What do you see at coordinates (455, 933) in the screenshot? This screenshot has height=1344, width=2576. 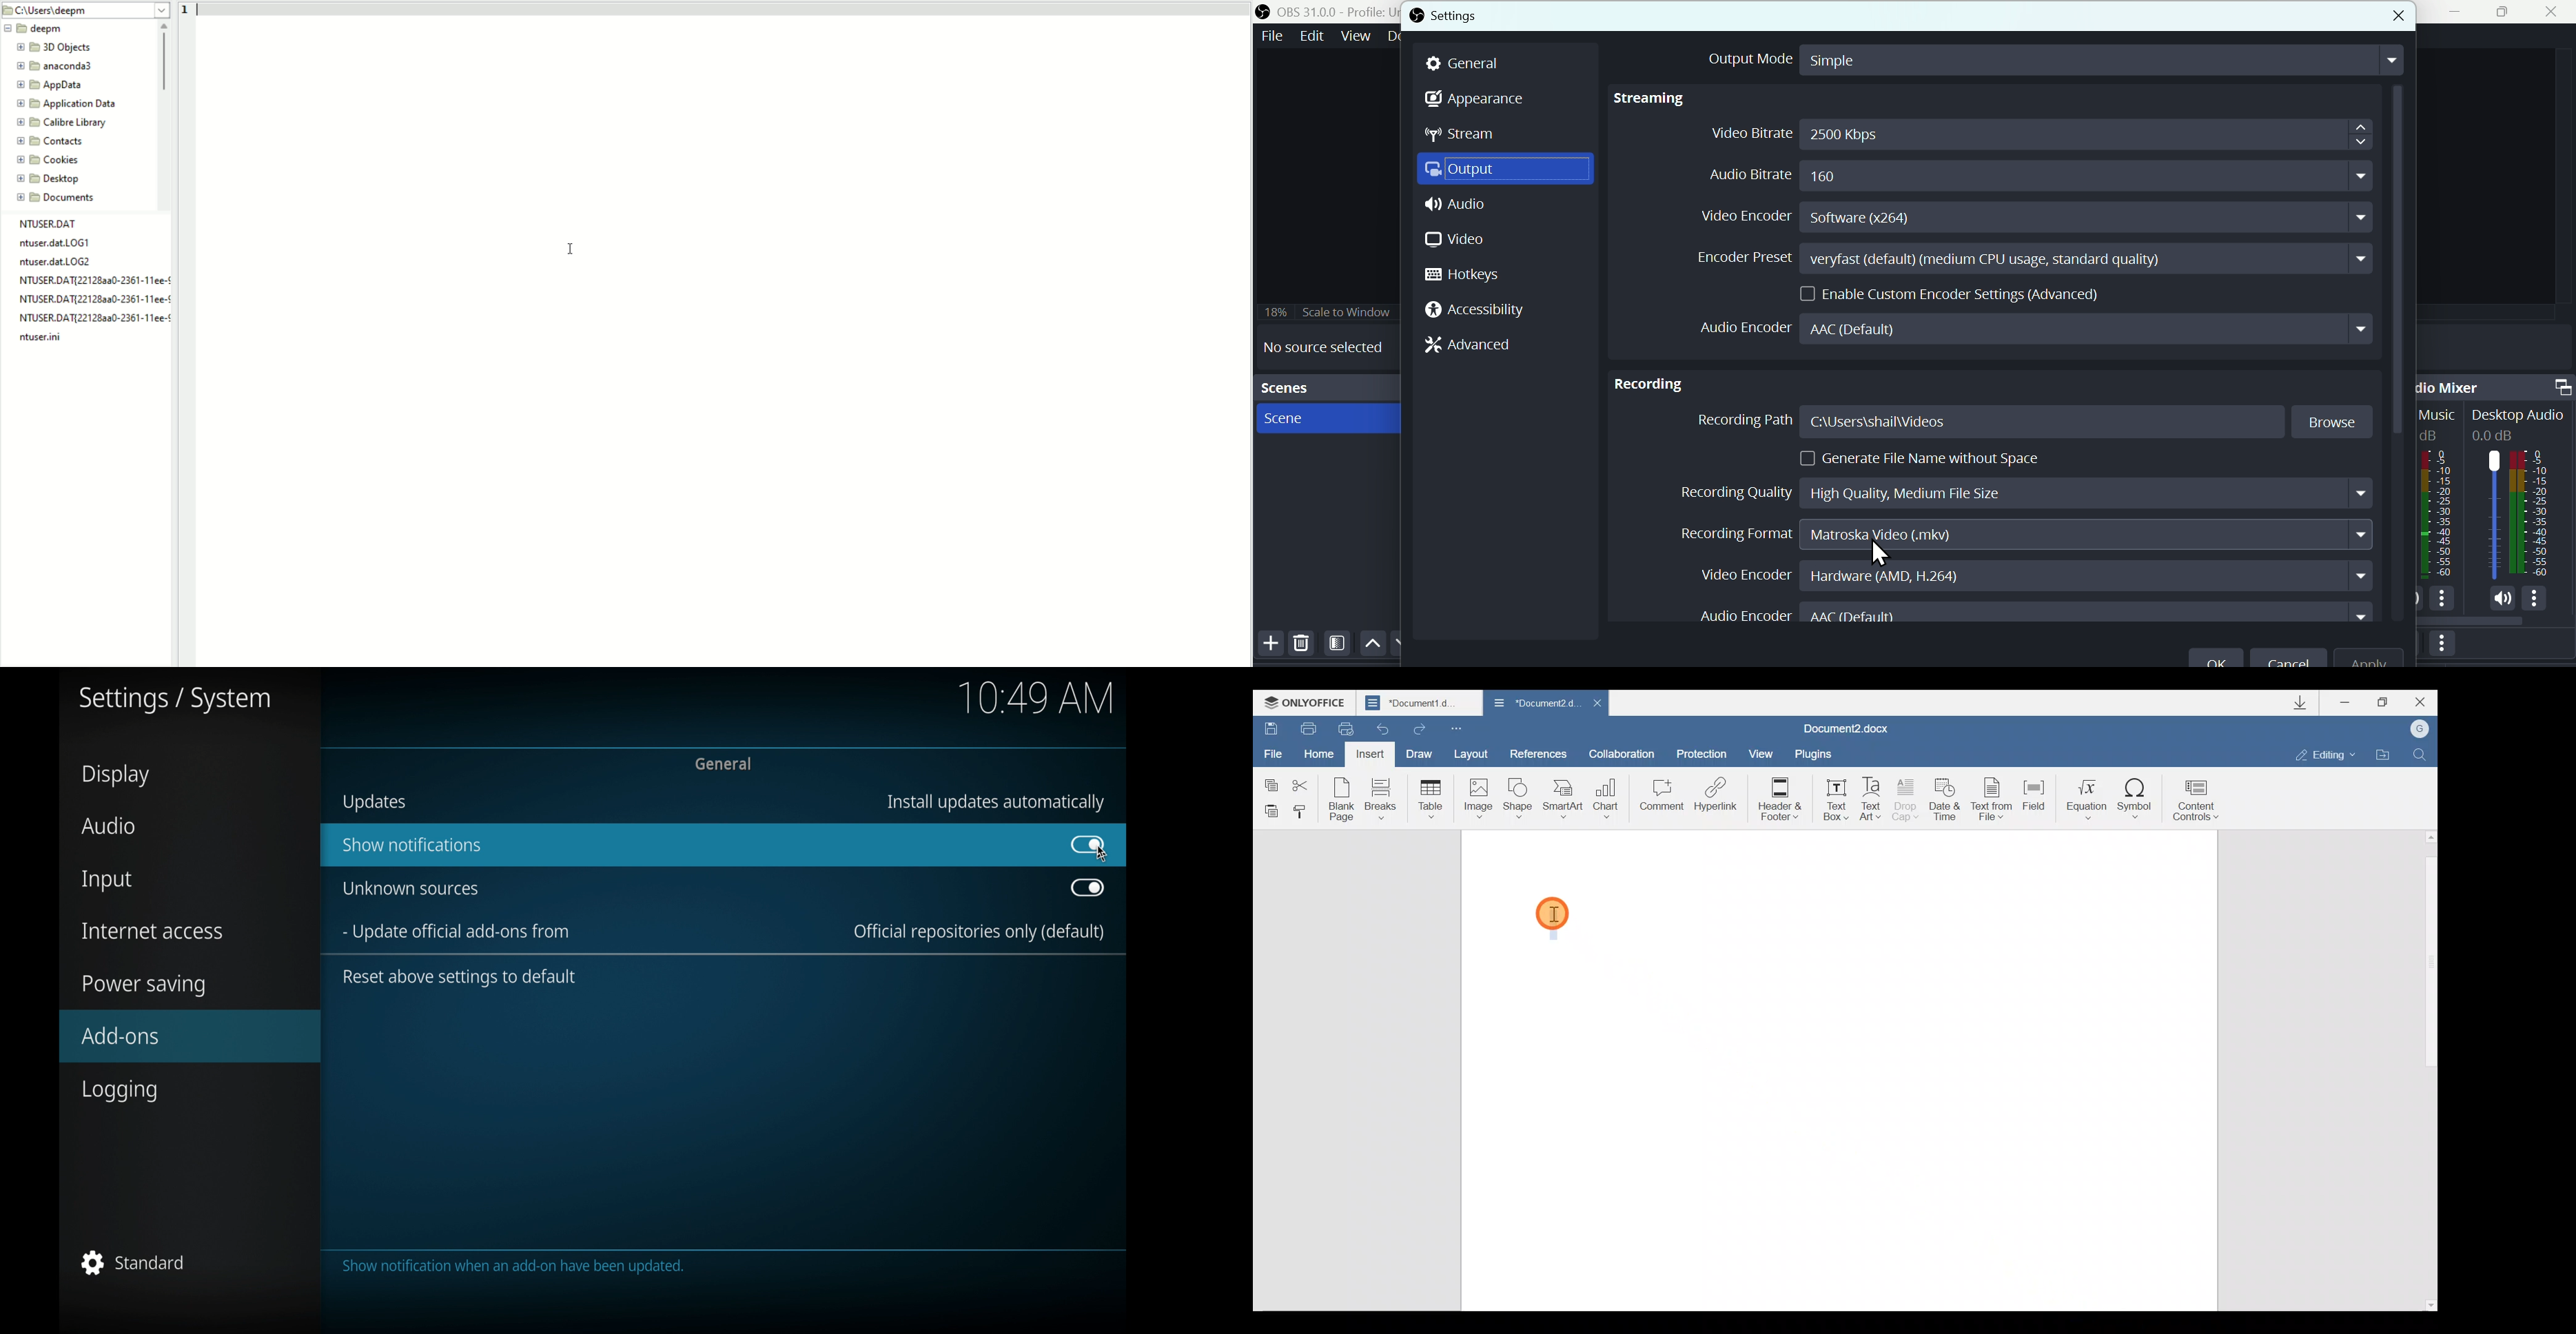 I see `update official add-ons from` at bounding box center [455, 933].